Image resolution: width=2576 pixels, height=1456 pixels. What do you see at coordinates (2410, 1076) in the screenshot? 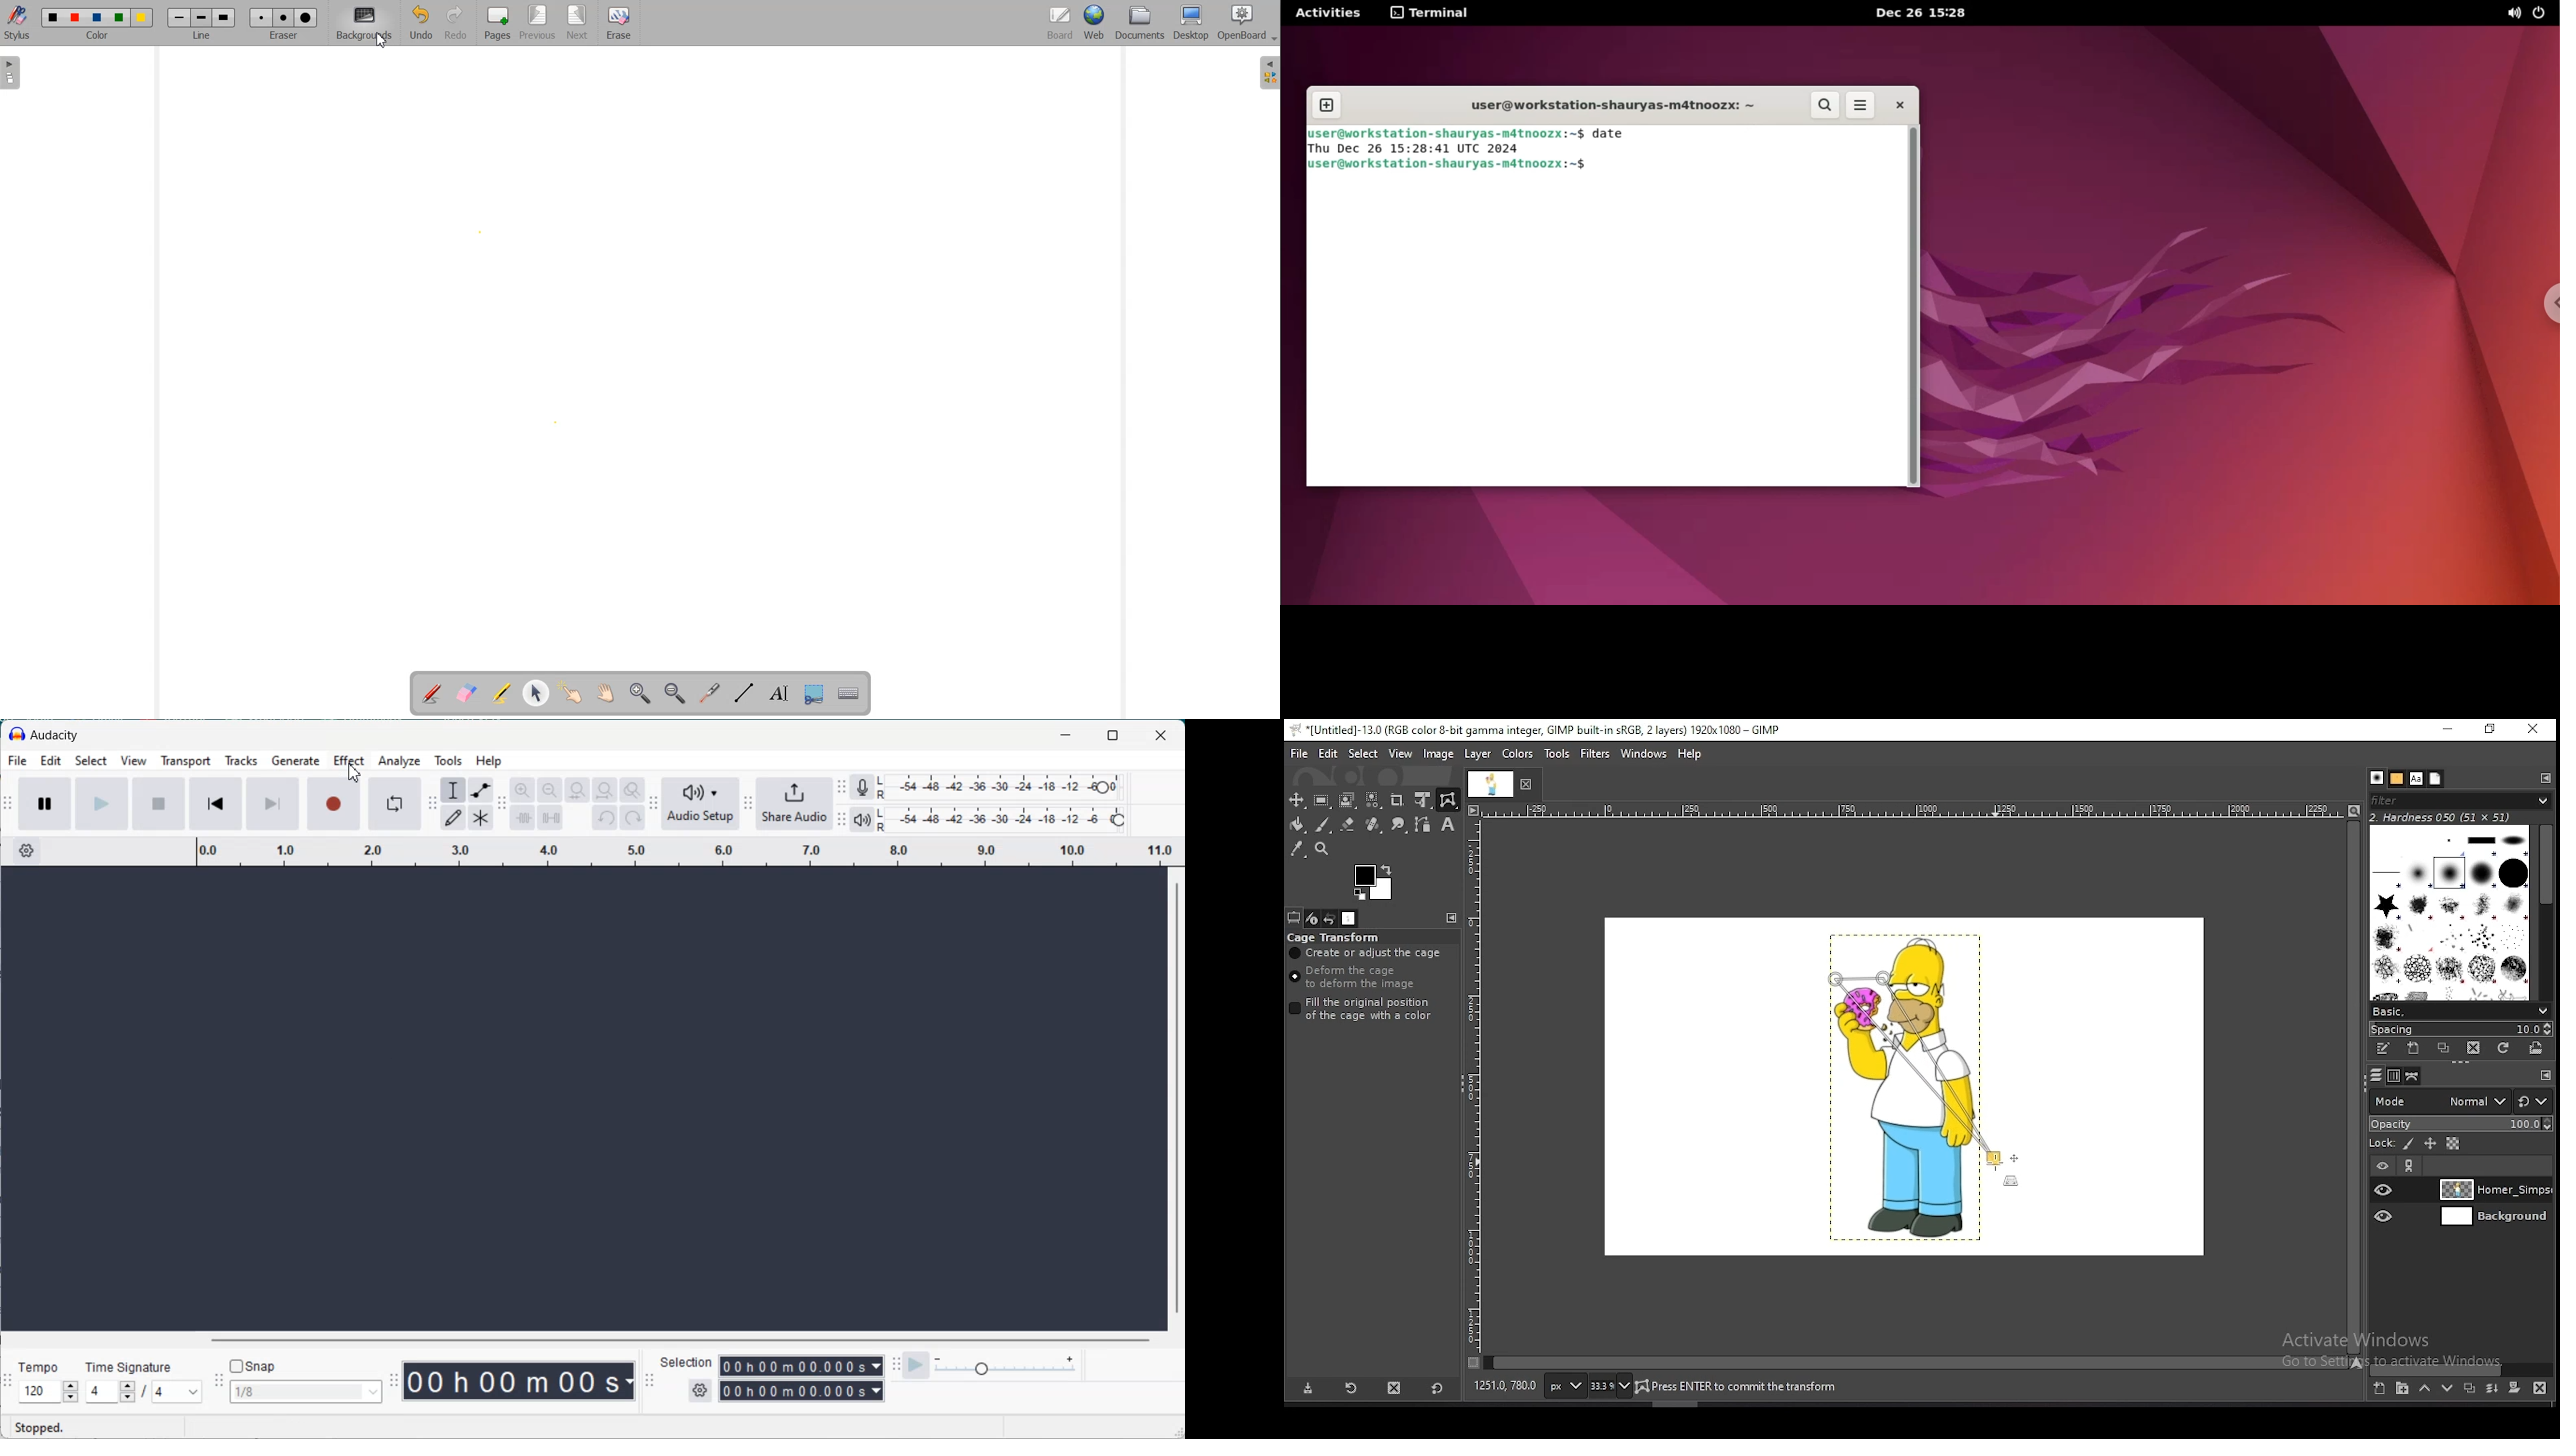
I see `paths` at bounding box center [2410, 1076].